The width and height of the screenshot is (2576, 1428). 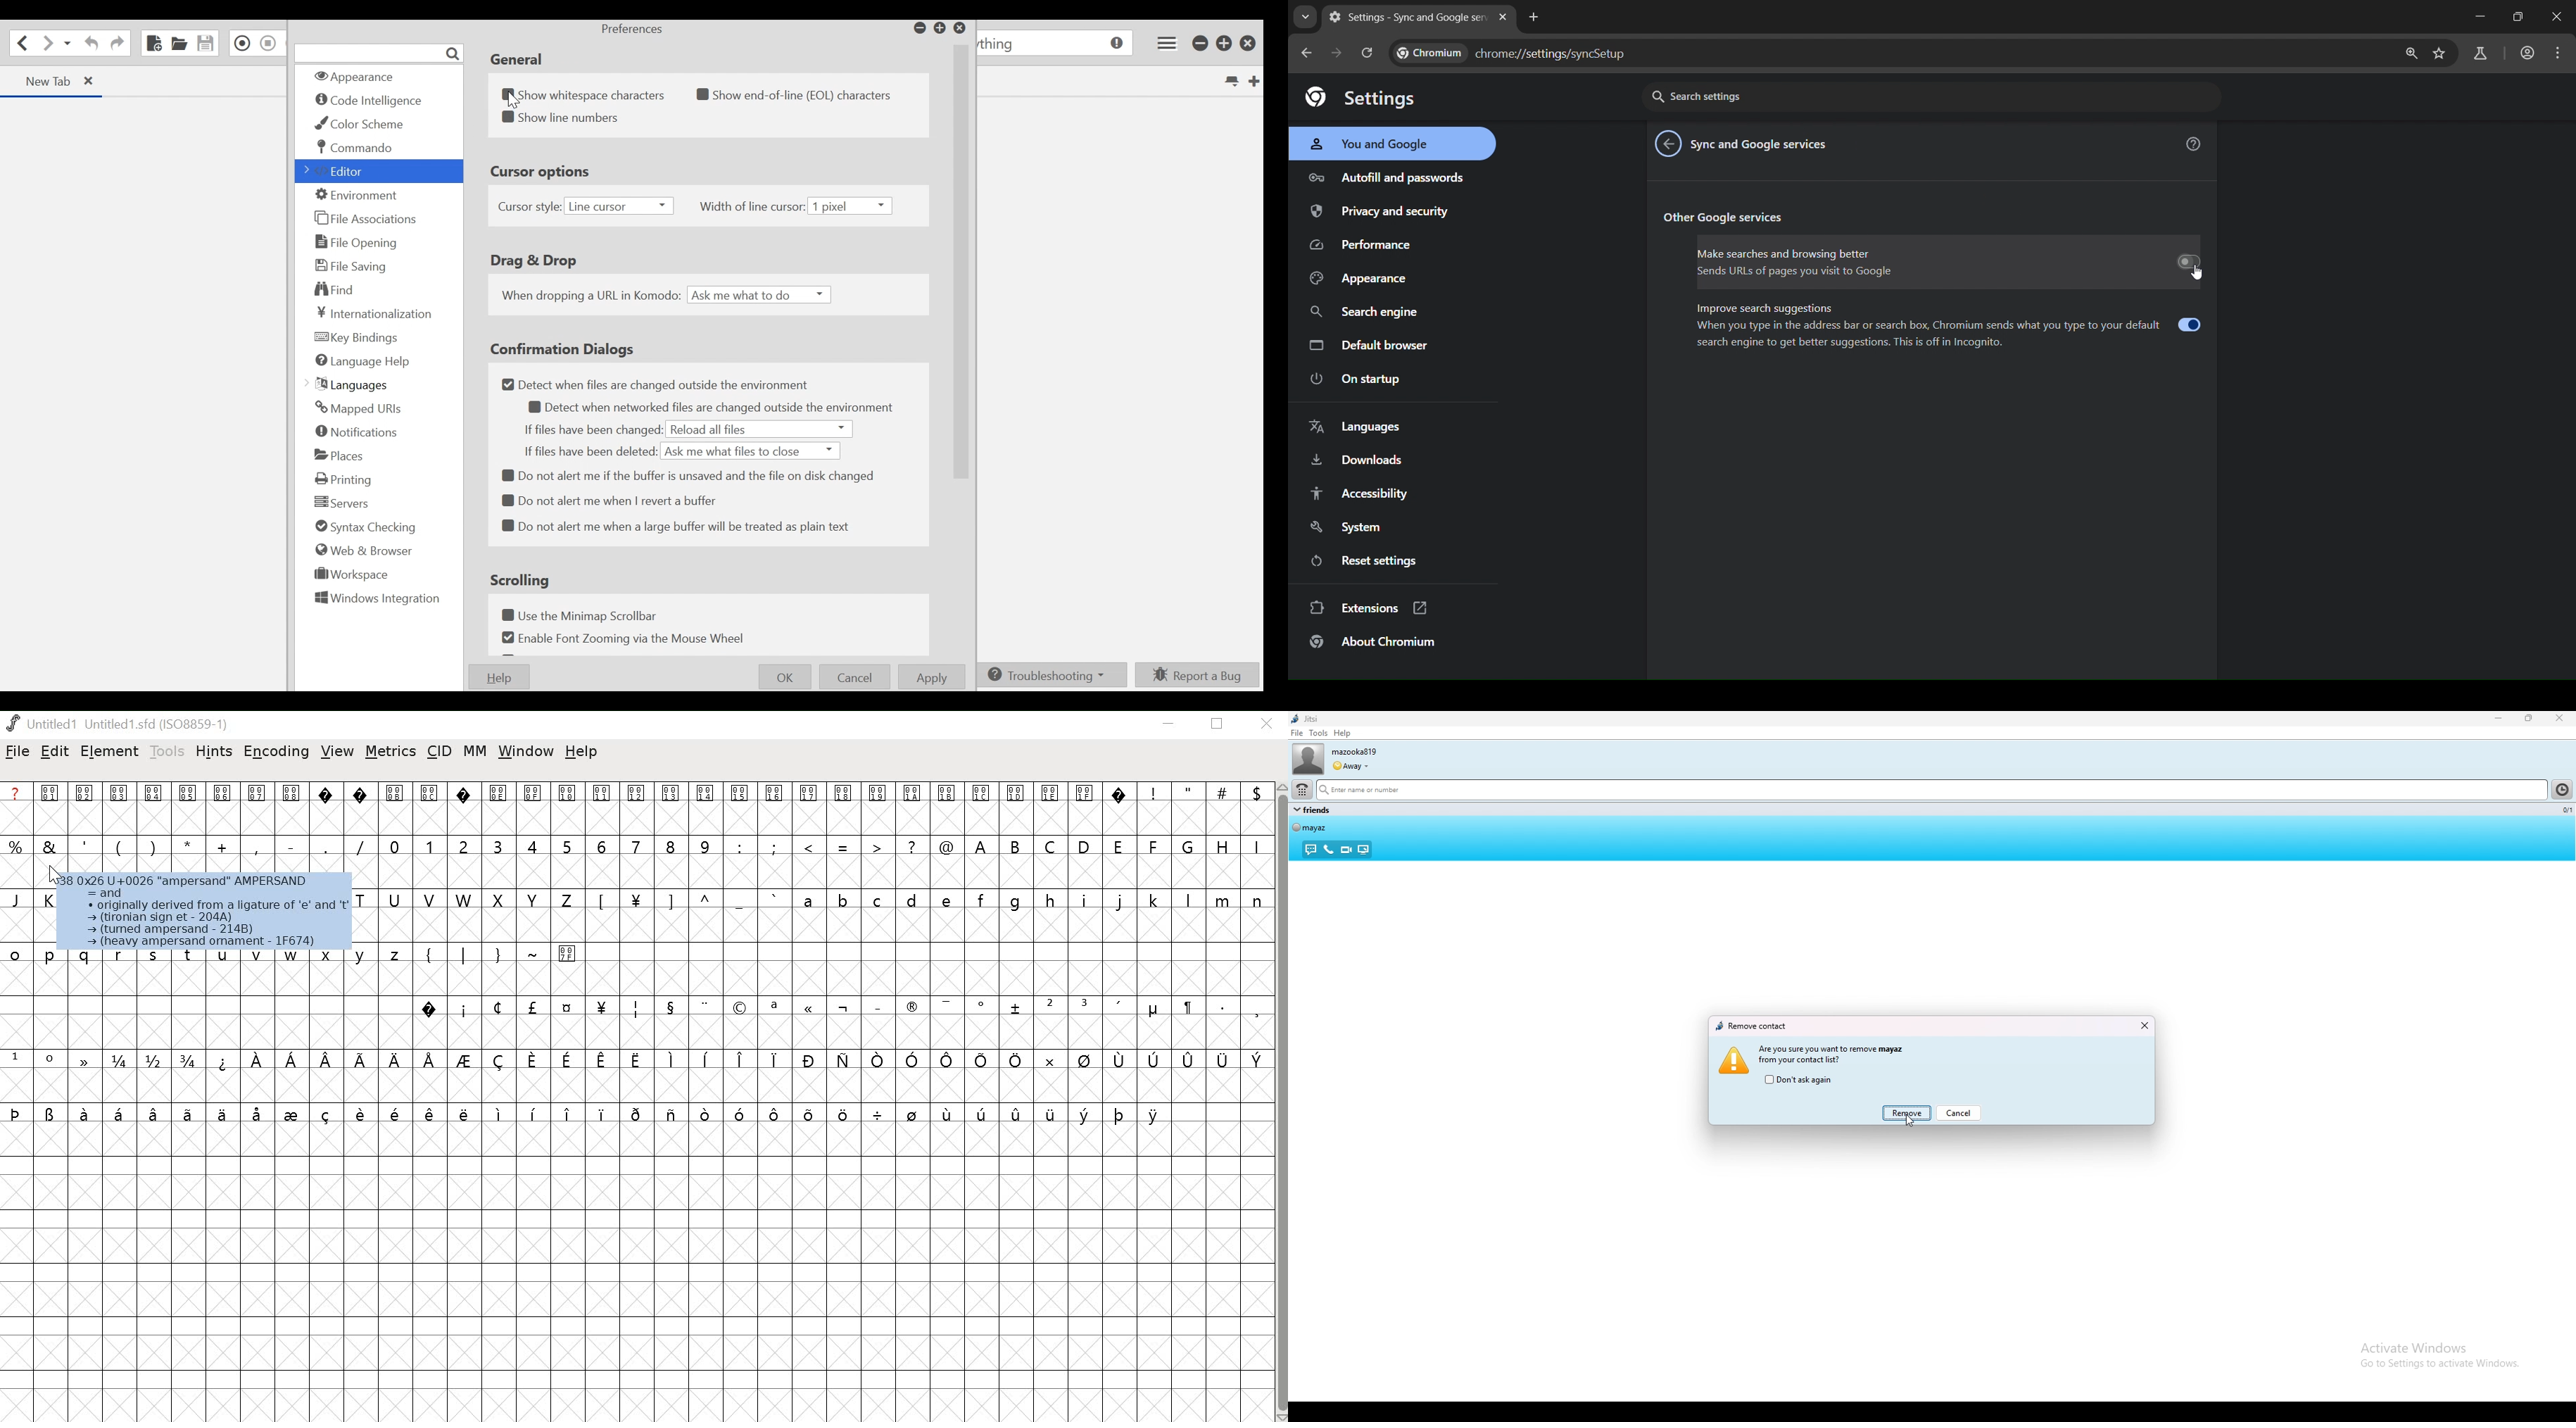 I want to click on 6, so click(x=605, y=845).